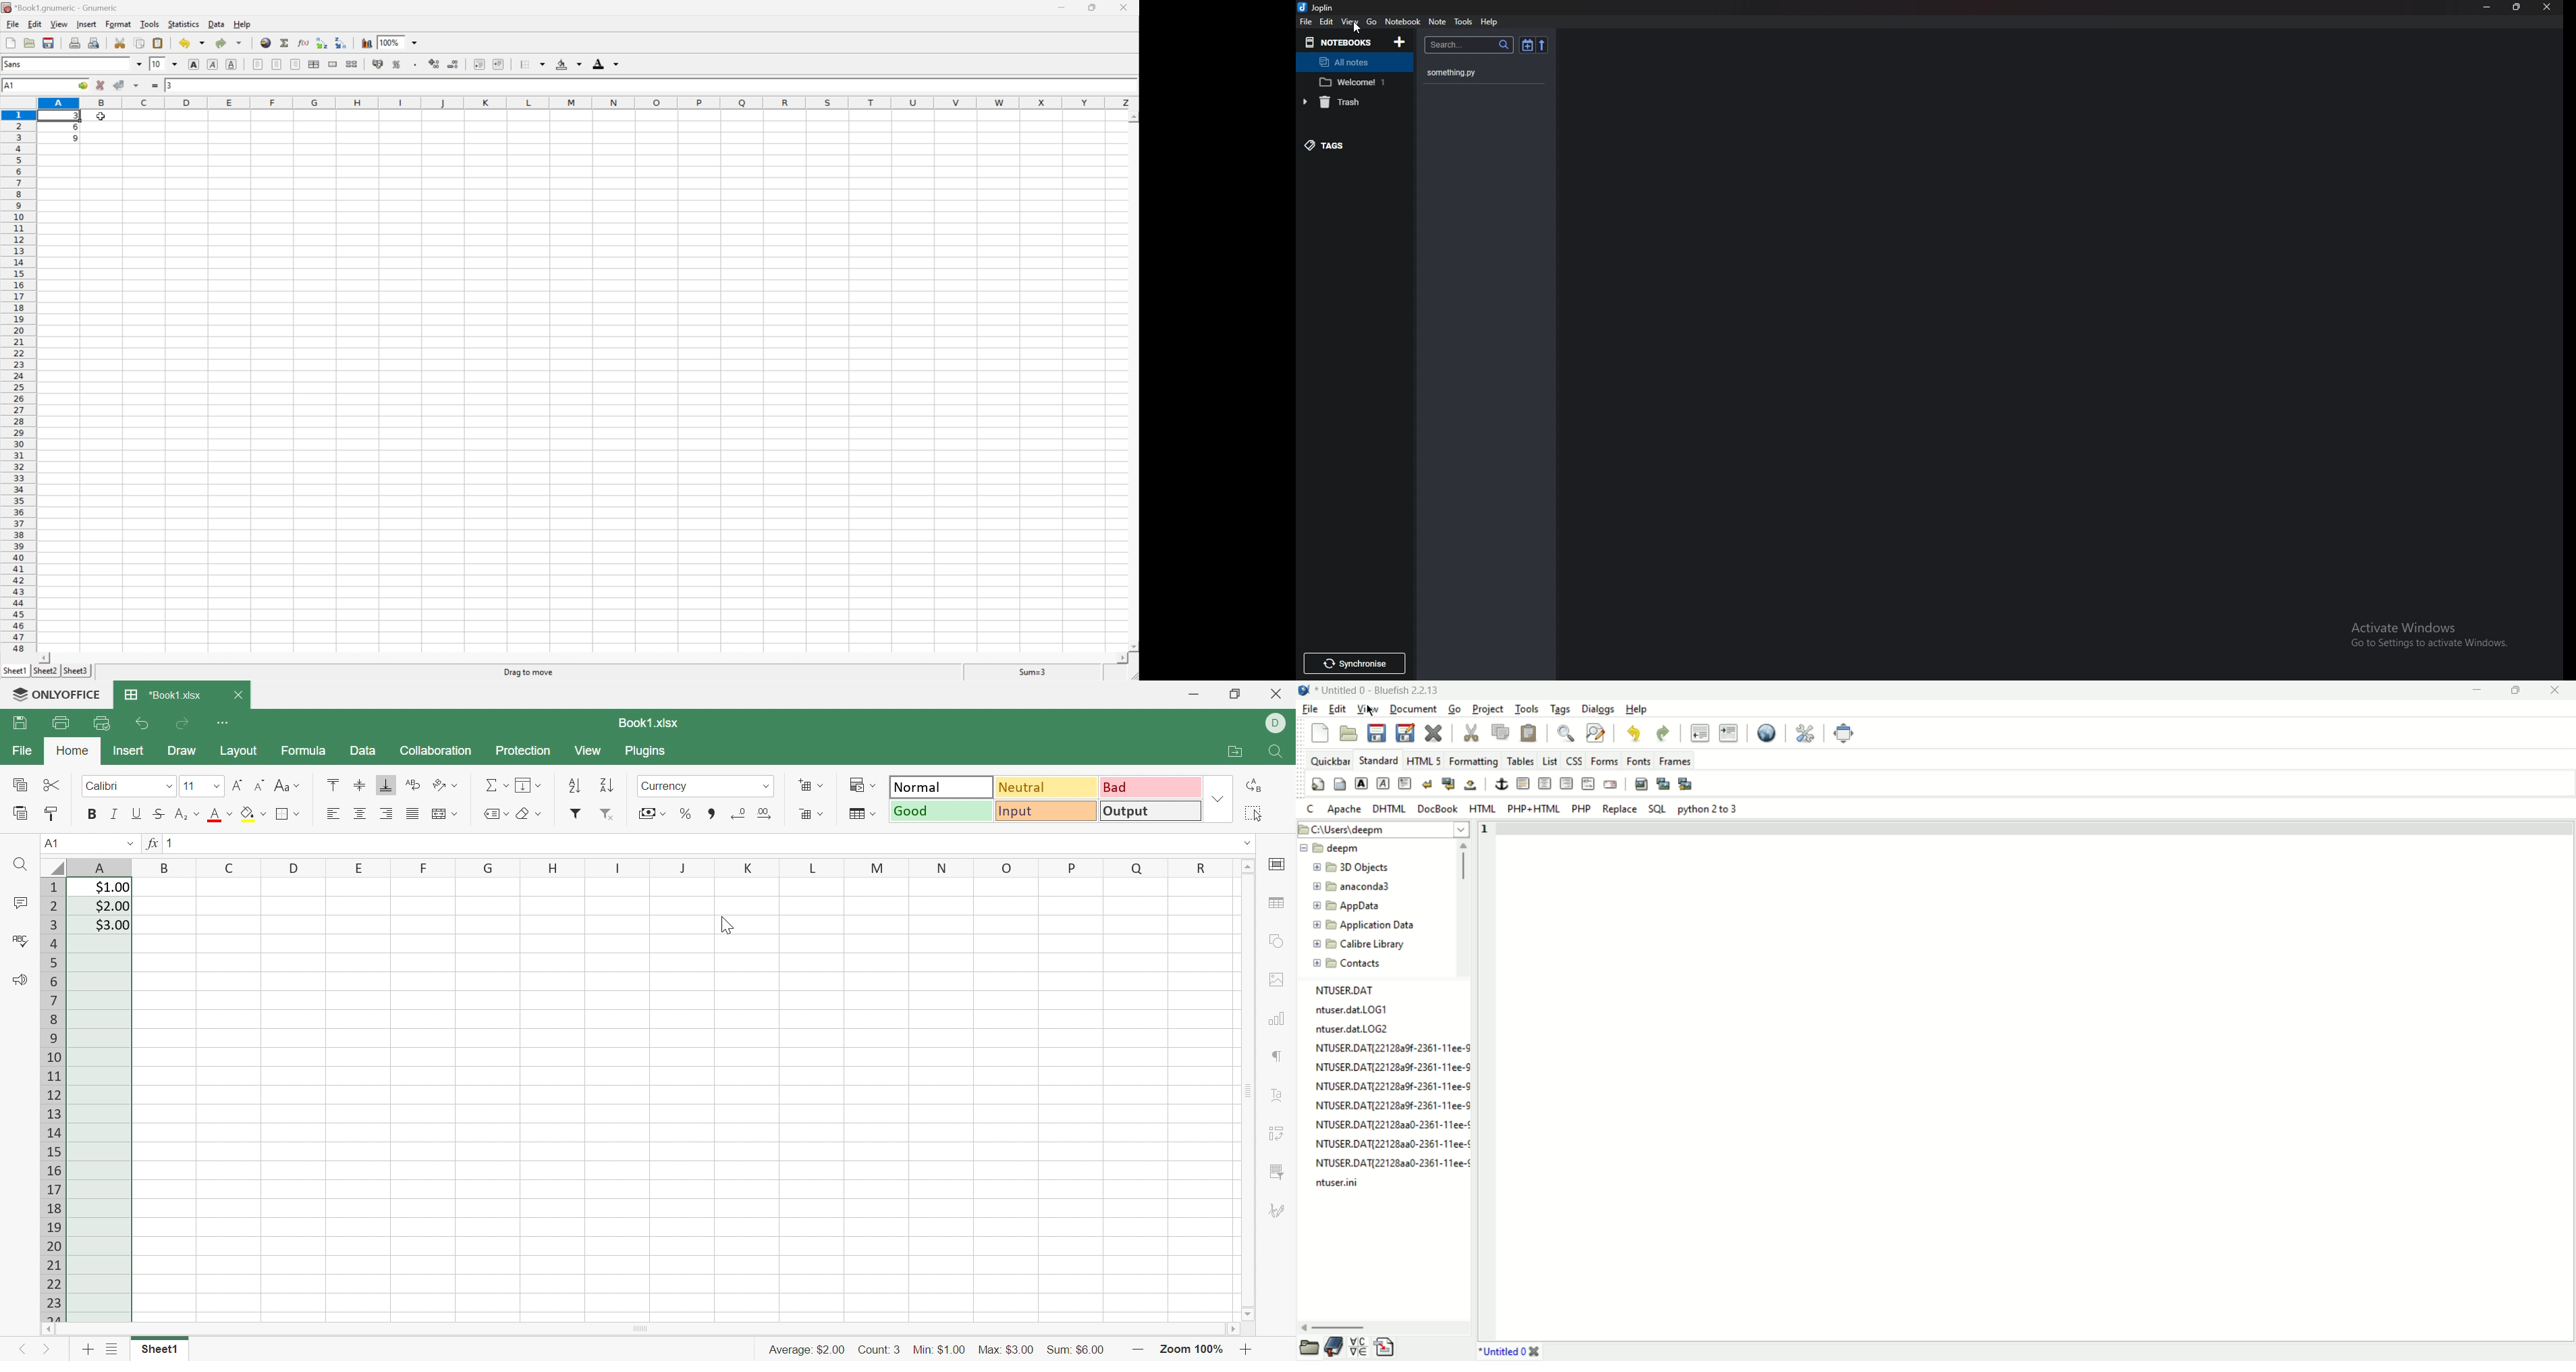 This screenshot has width=2576, height=1372. What do you see at coordinates (1310, 1349) in the screenshot?
I see `file browser` at bounding box center [1310, 1349].